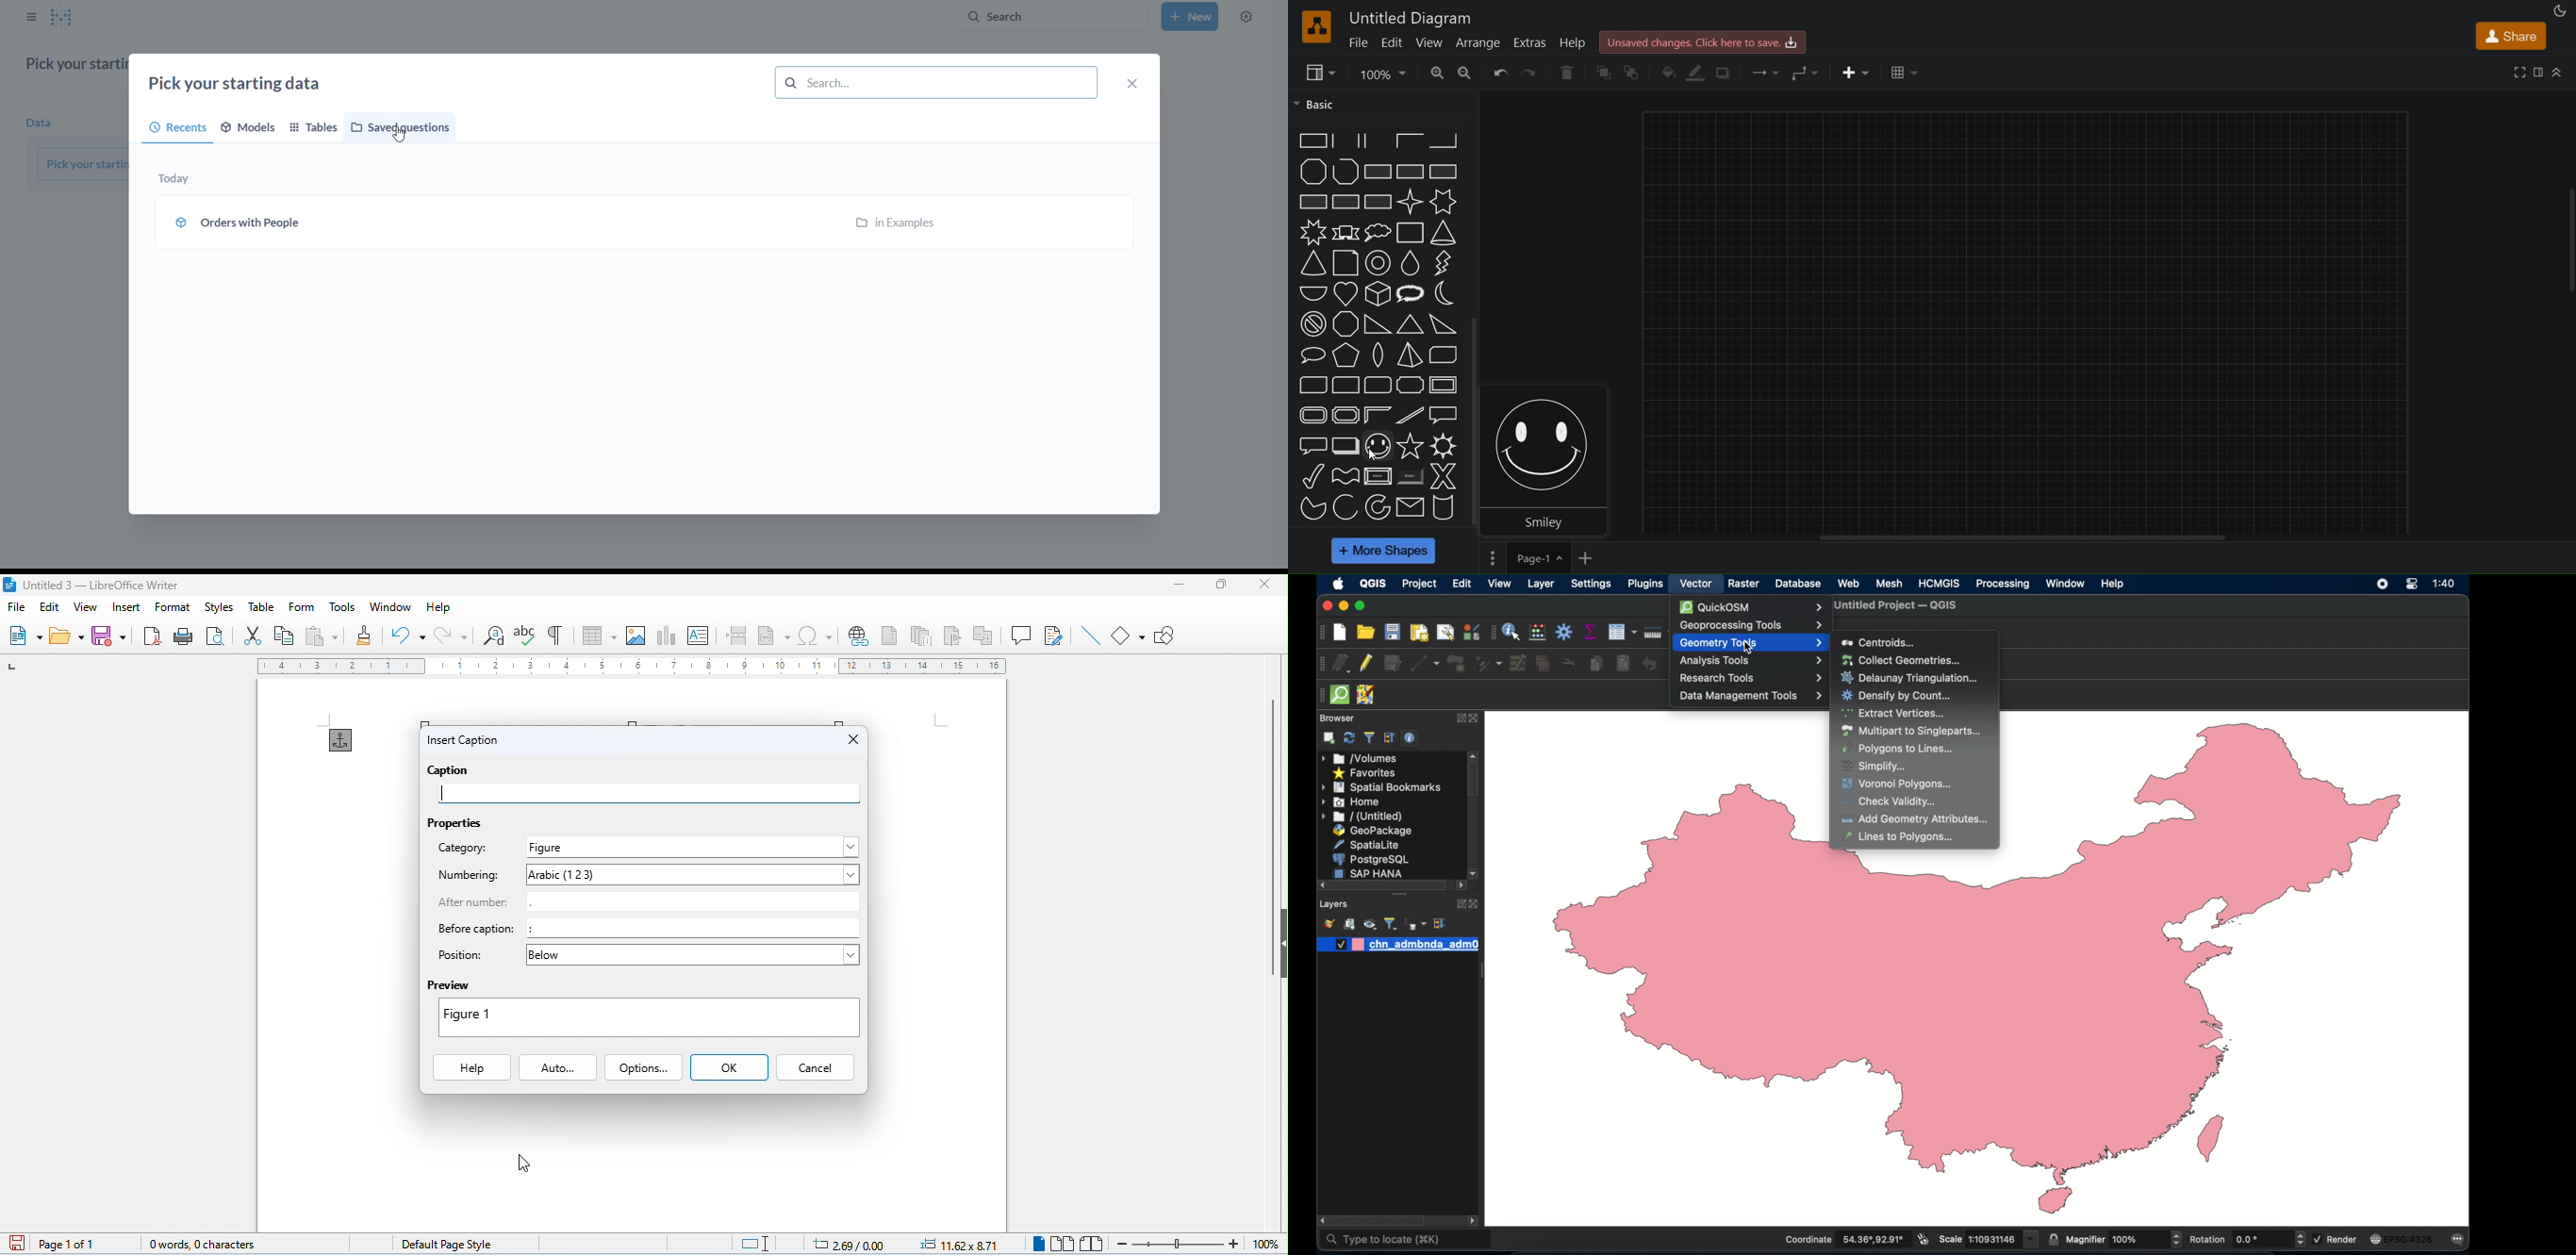 This screenshot has height=1260, width=2576. What do you see at coordinates (1313, 172) in the screenshot?
I see `polygon` at bounding box center [1313, 172].